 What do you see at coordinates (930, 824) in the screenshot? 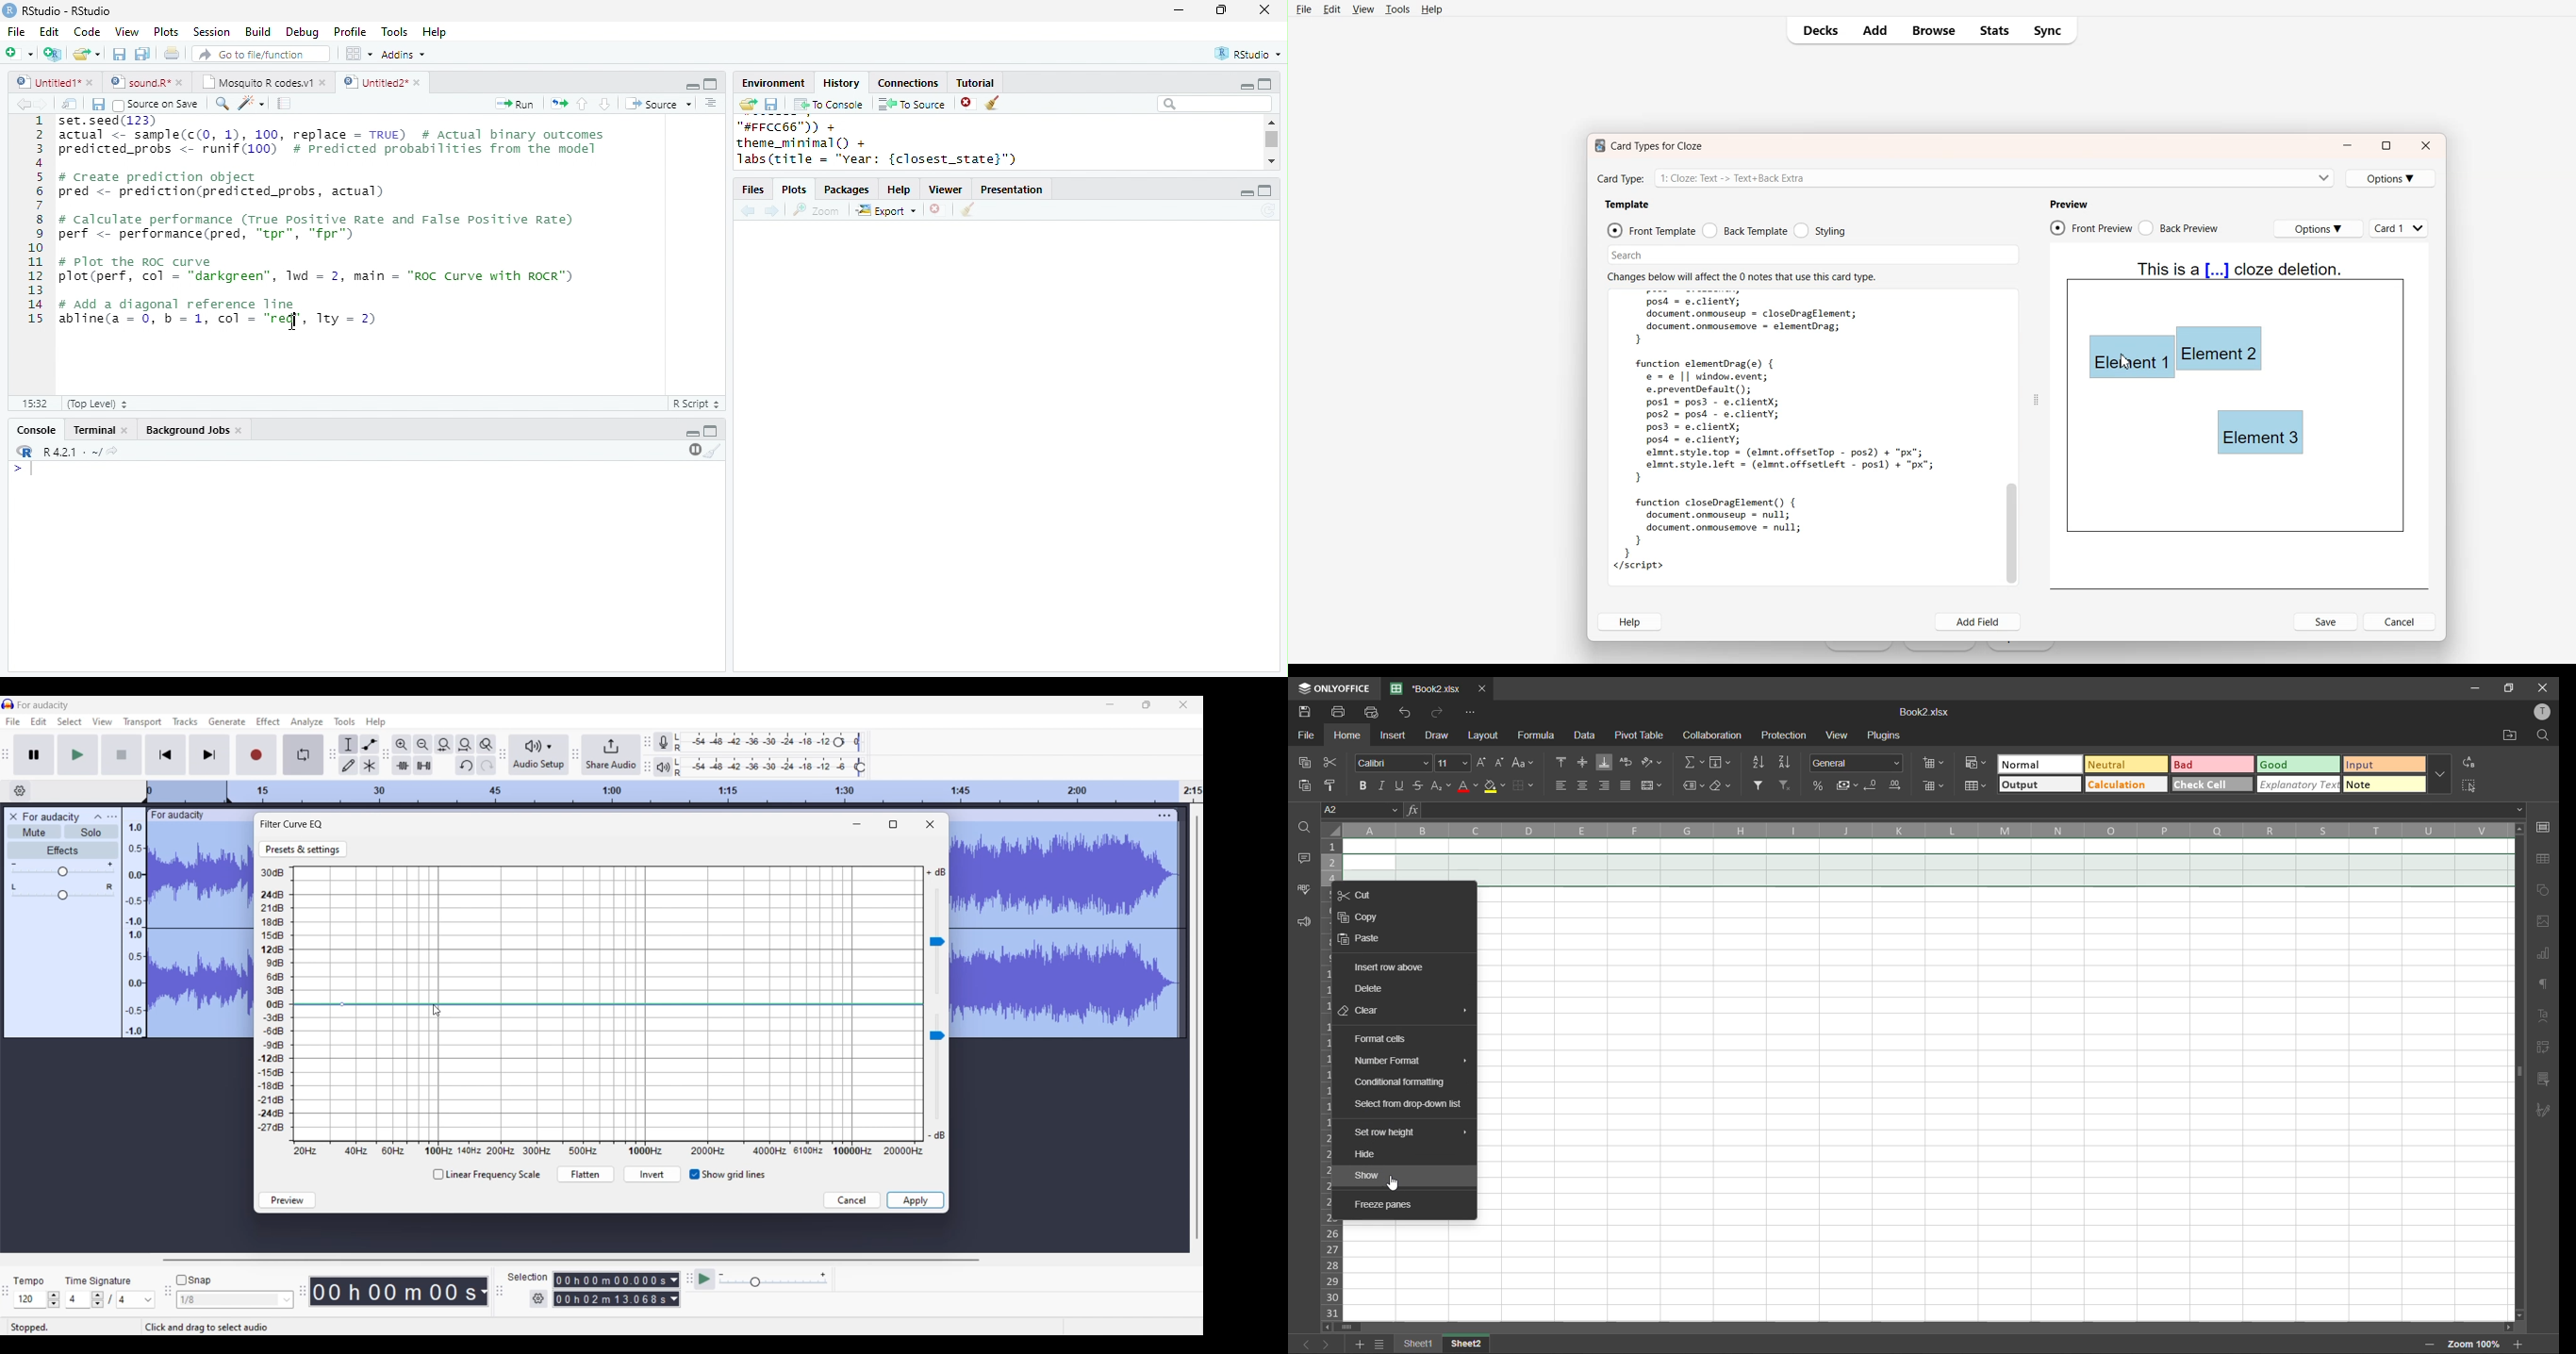
I see `Close window` at bounding box center [930, 824].